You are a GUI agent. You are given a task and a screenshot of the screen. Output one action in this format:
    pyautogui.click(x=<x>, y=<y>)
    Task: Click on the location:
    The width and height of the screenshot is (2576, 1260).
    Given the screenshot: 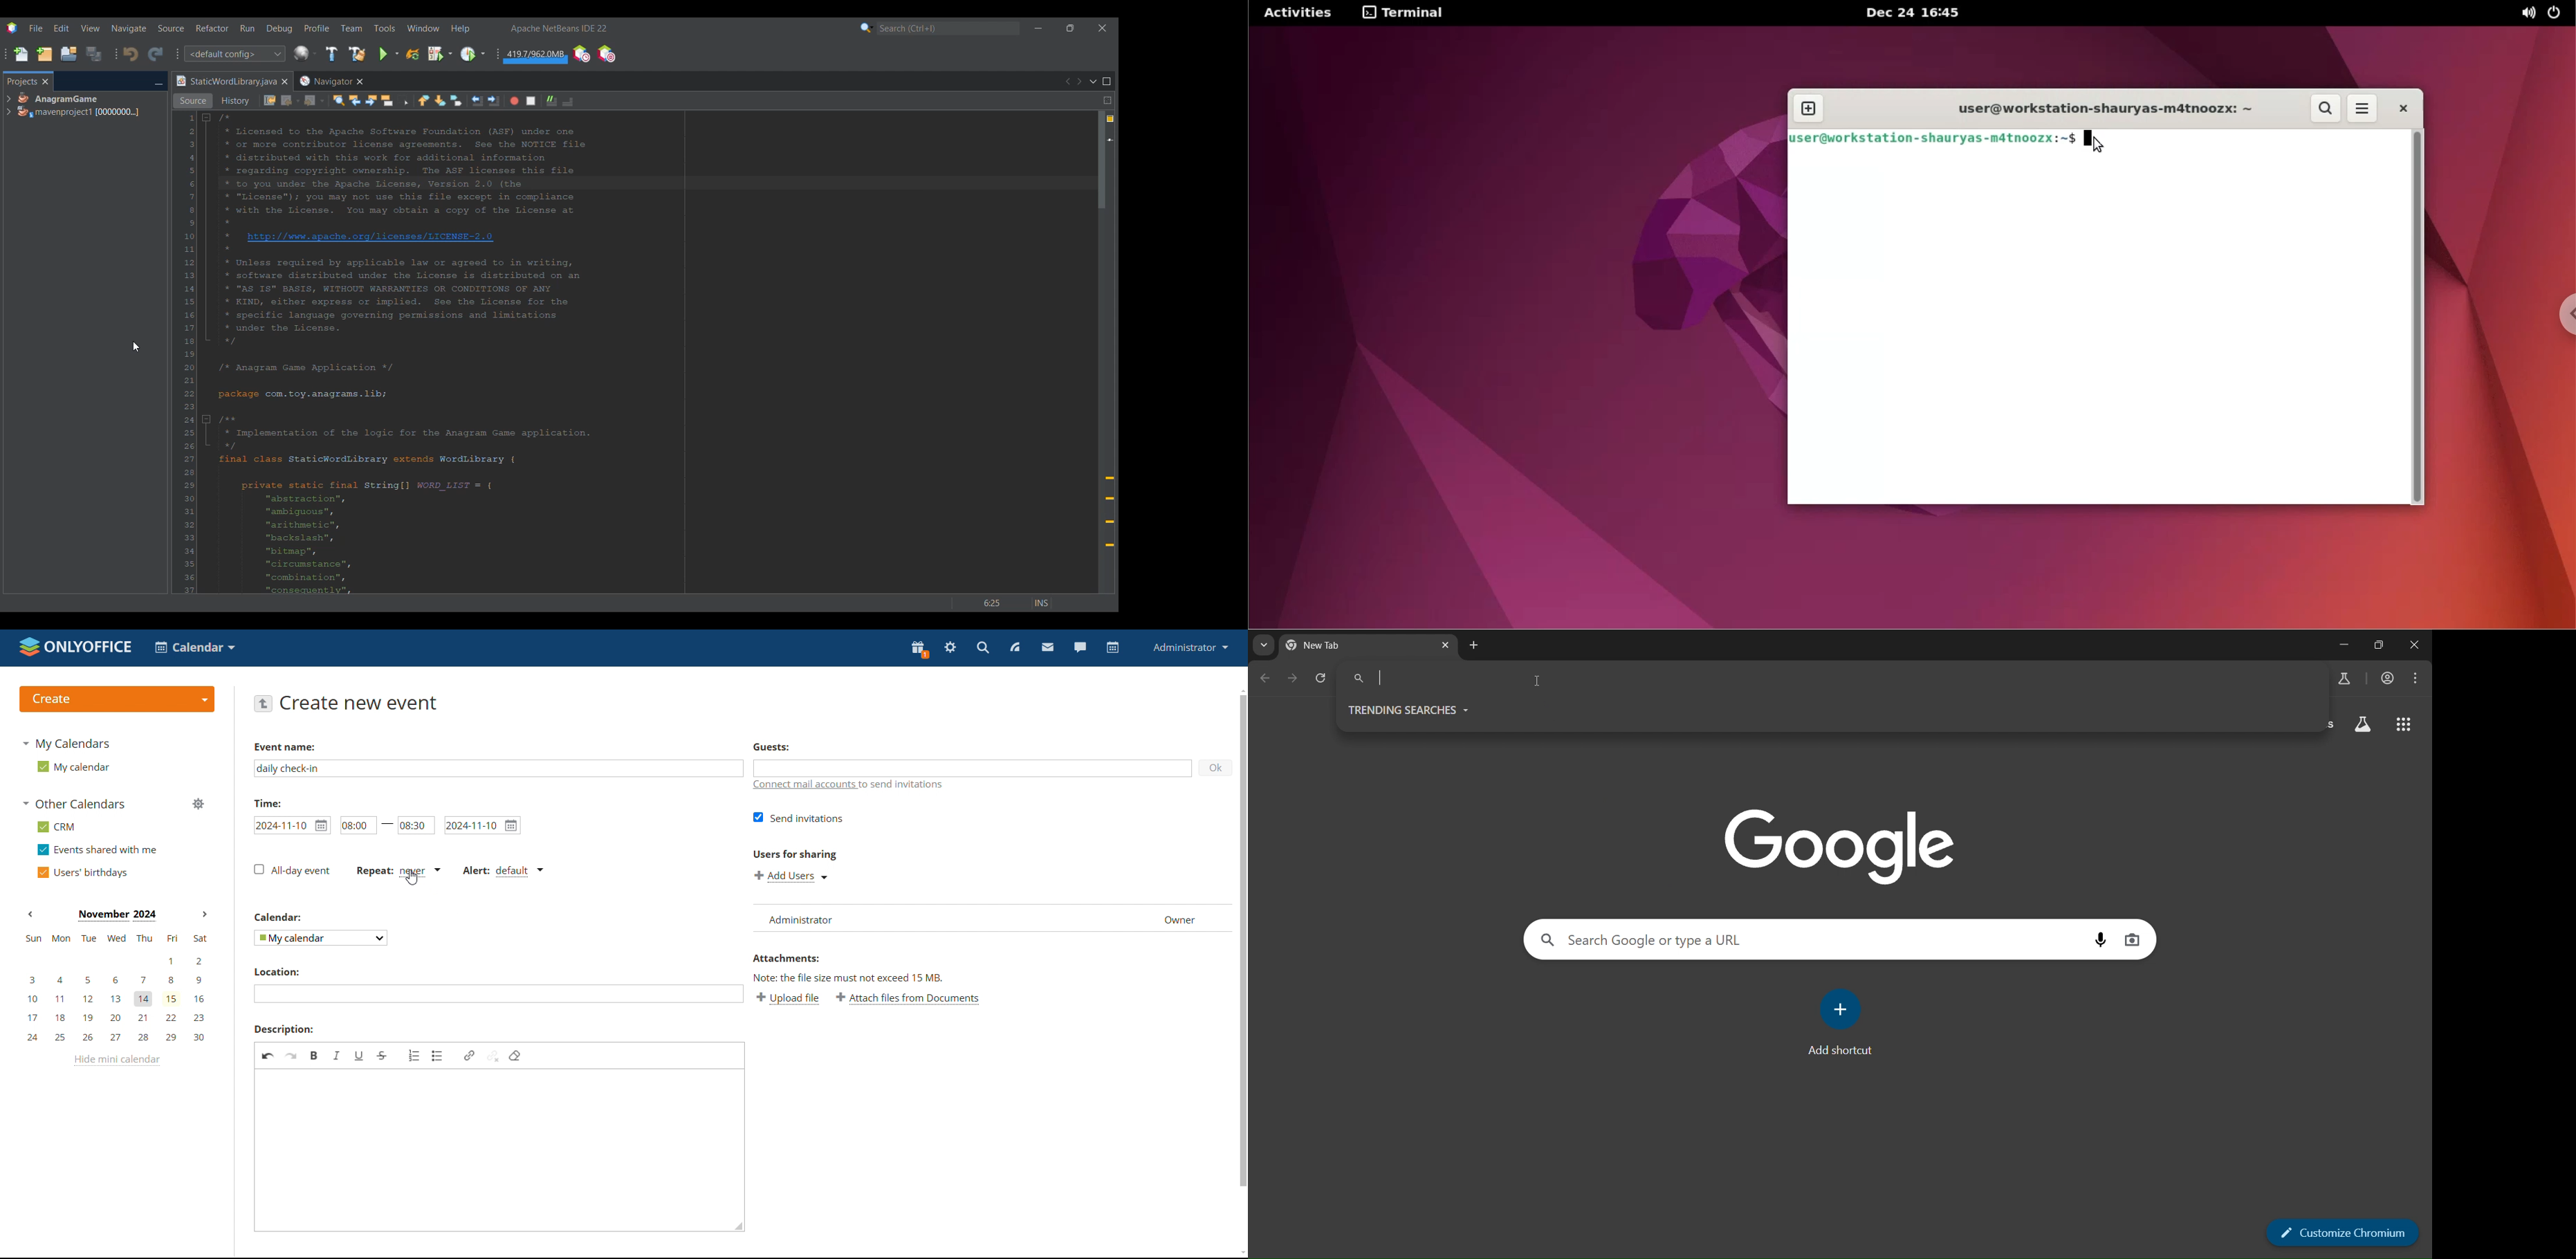 What is the action you would take?
    pyautogui.click(x=291, y=972)
    